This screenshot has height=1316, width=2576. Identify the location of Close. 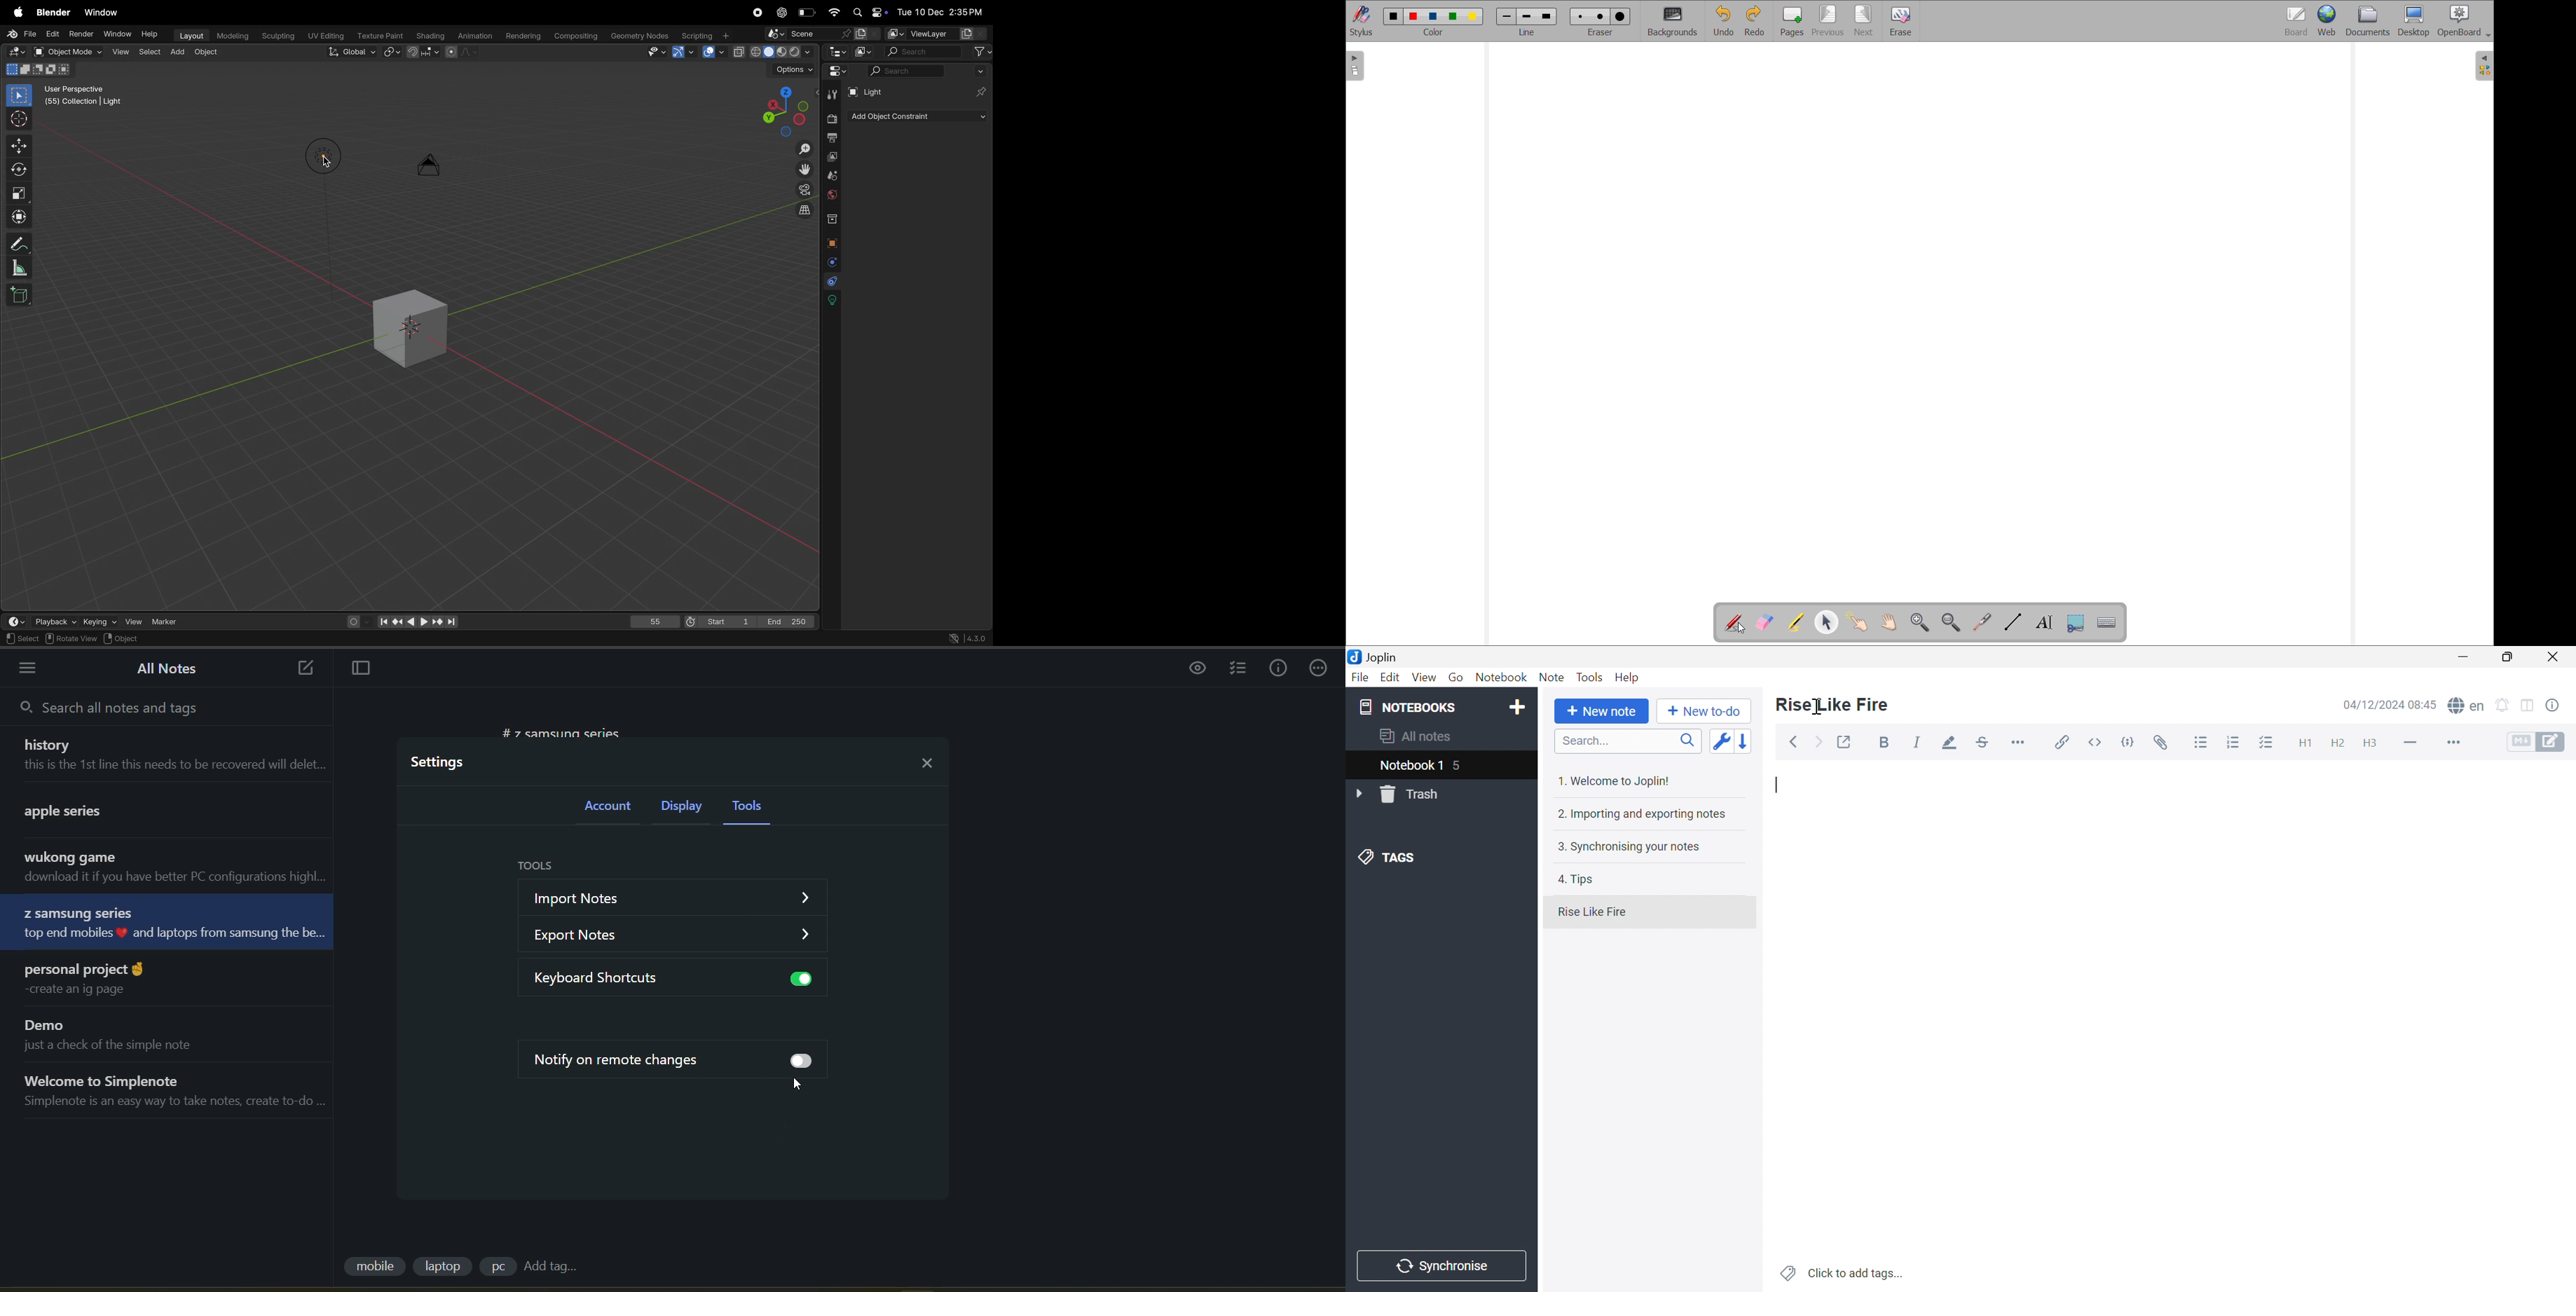
(2555, 656).